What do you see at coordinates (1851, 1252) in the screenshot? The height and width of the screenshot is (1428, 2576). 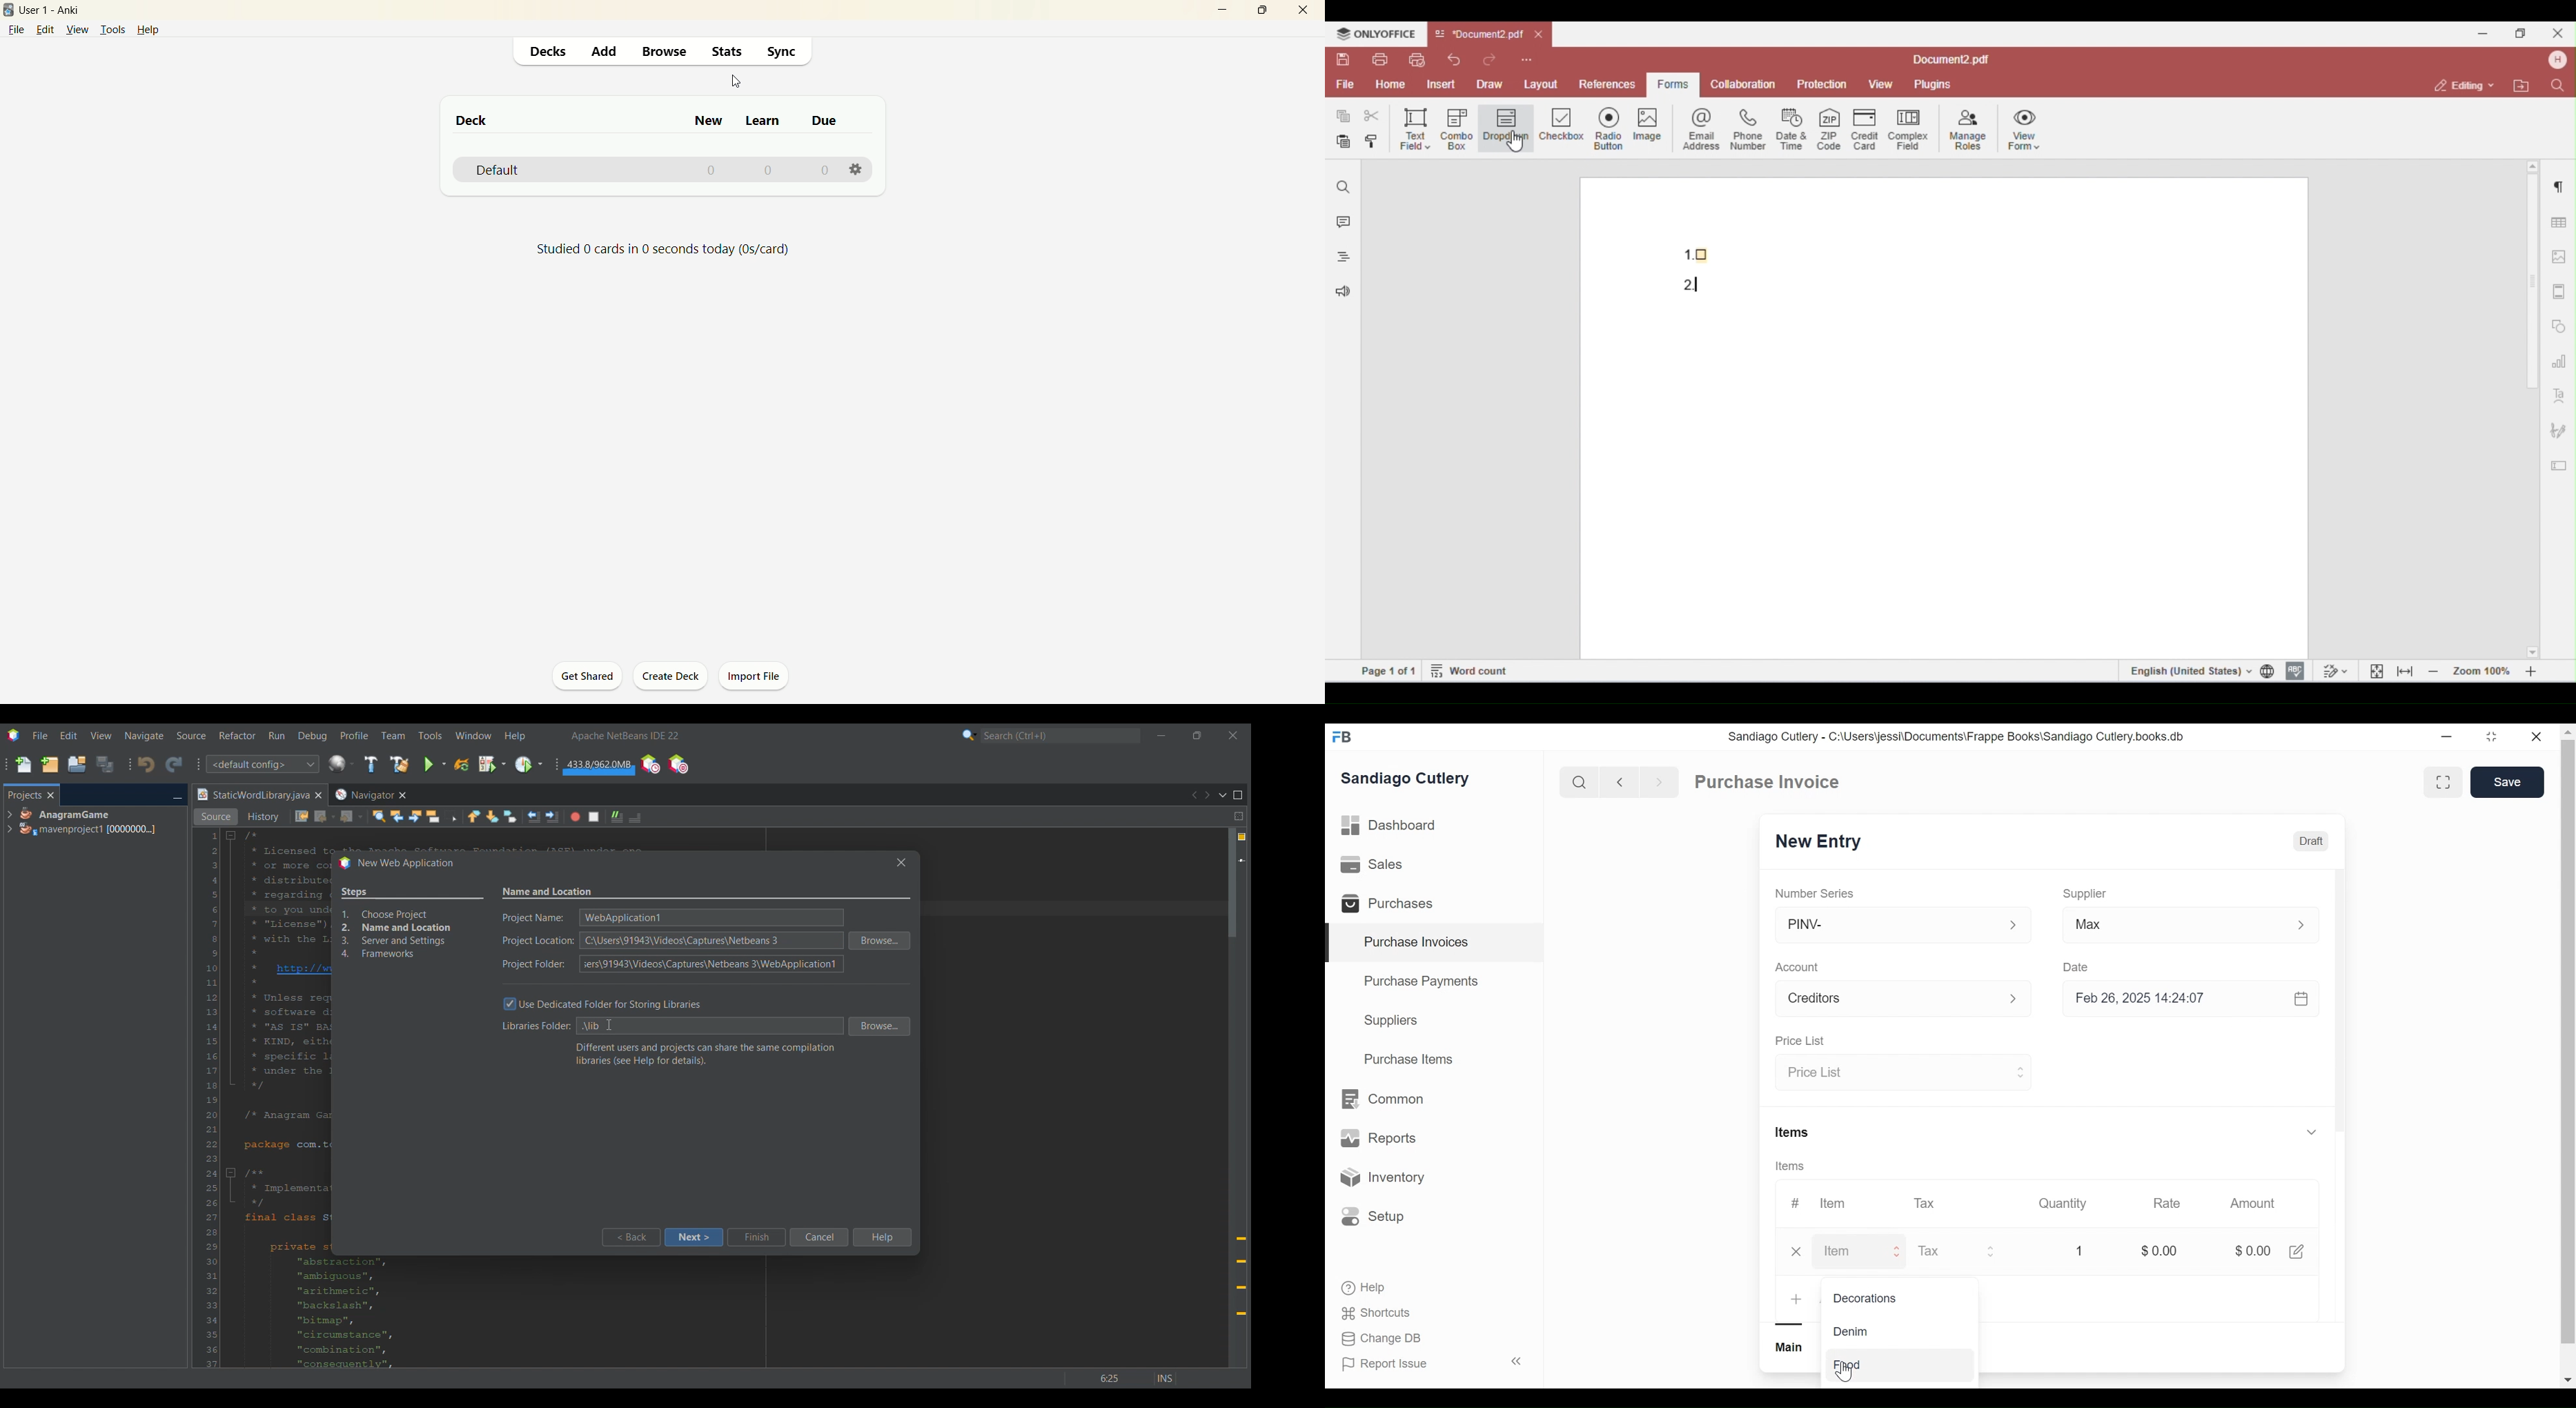 I see `Item` at bounding box center [1851, 1252].